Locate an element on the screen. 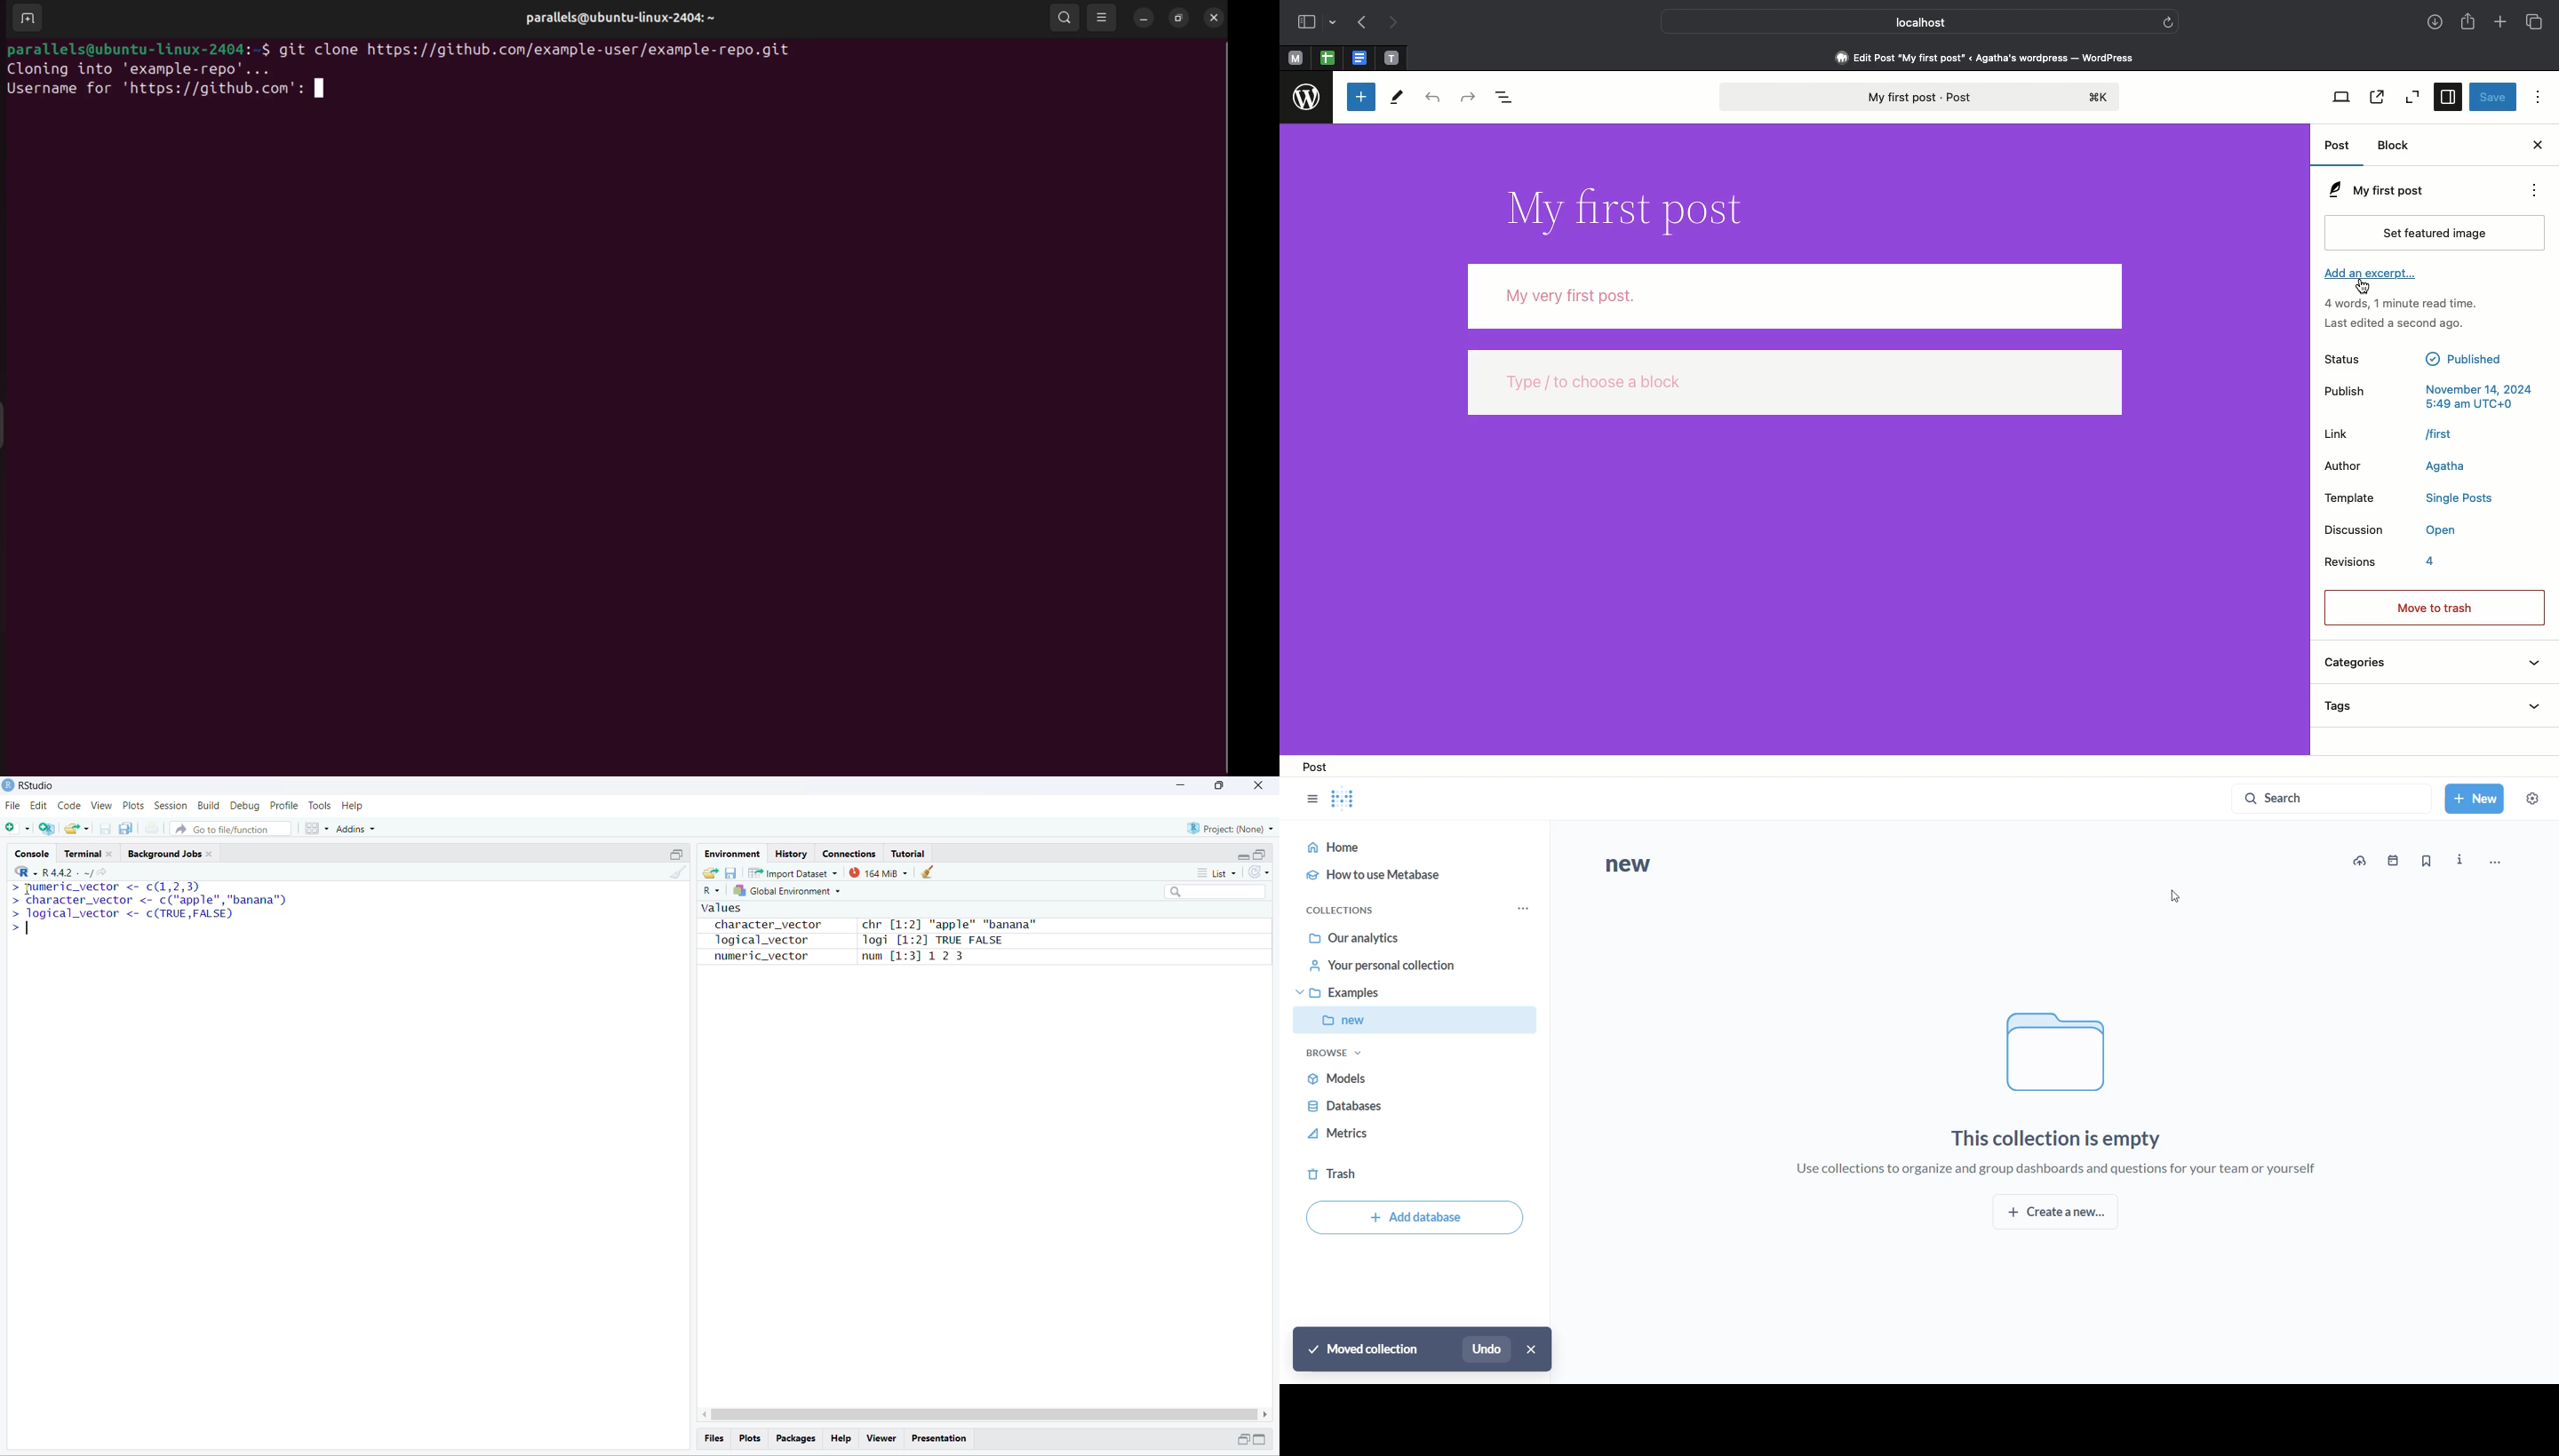  Build is located at coordinates (209, 805).